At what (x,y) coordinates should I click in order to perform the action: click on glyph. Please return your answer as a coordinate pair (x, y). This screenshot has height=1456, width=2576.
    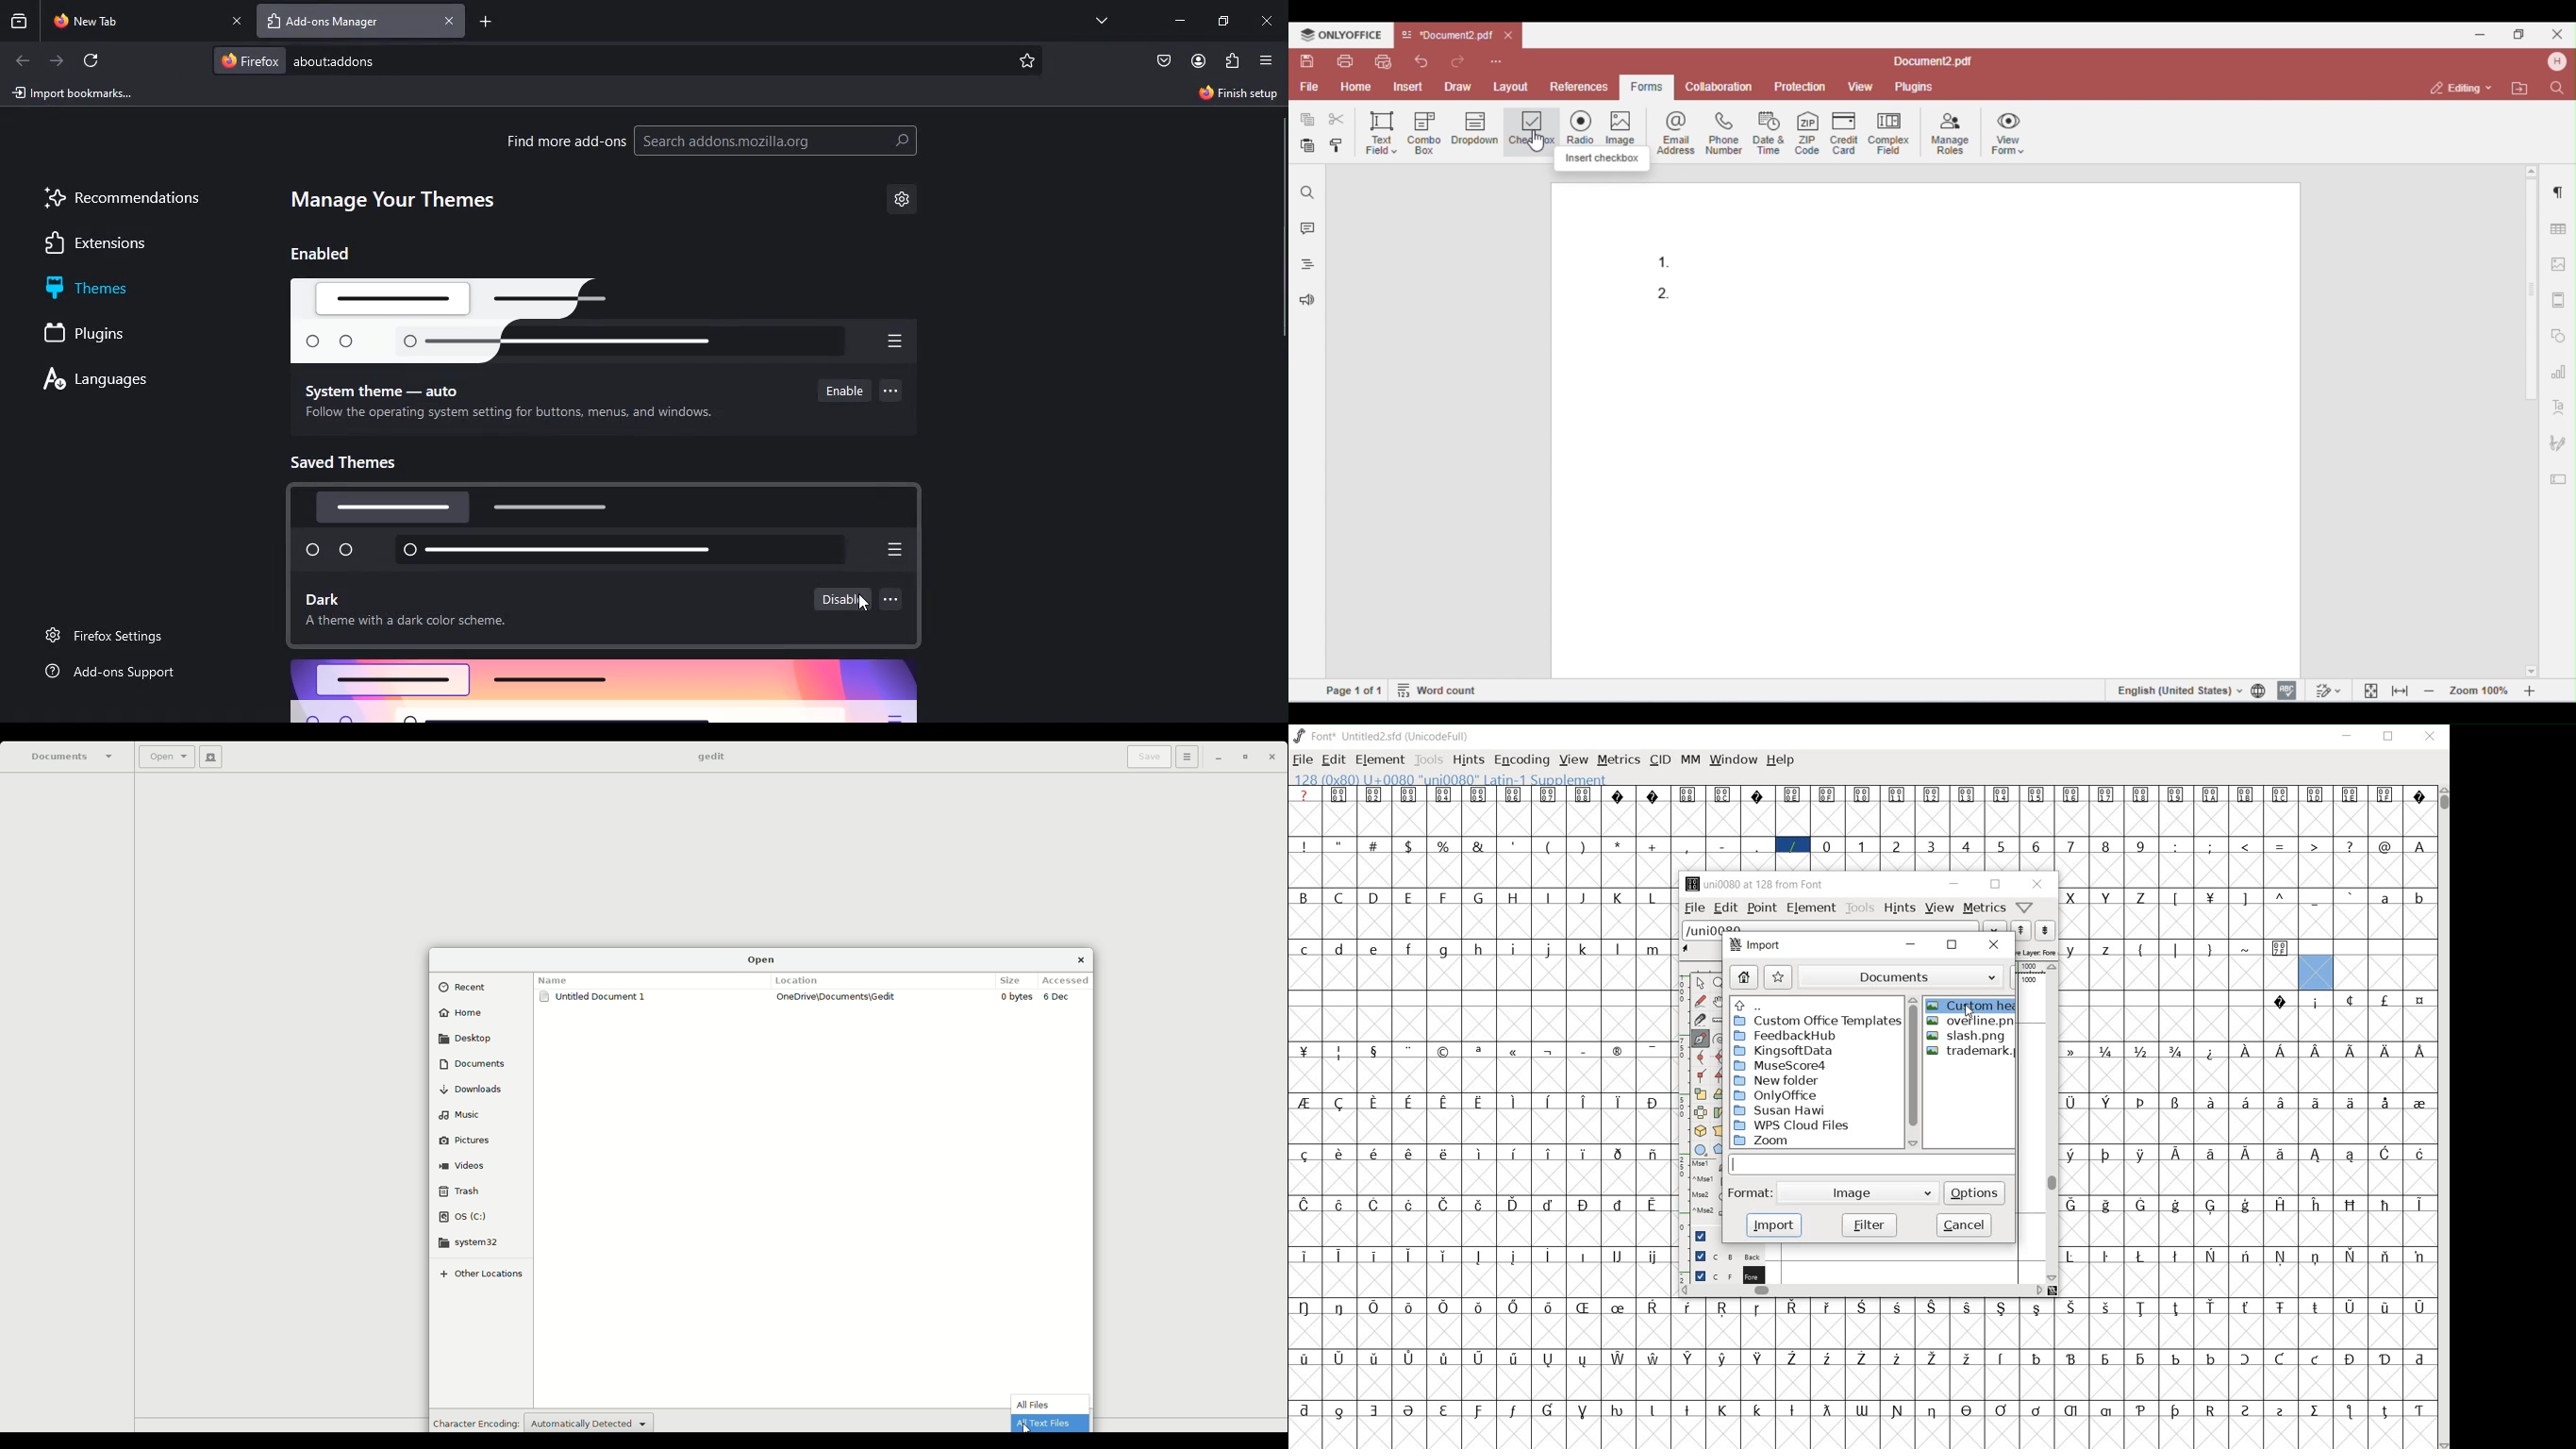
    Looking at the image, I should click on (1932, 1359).